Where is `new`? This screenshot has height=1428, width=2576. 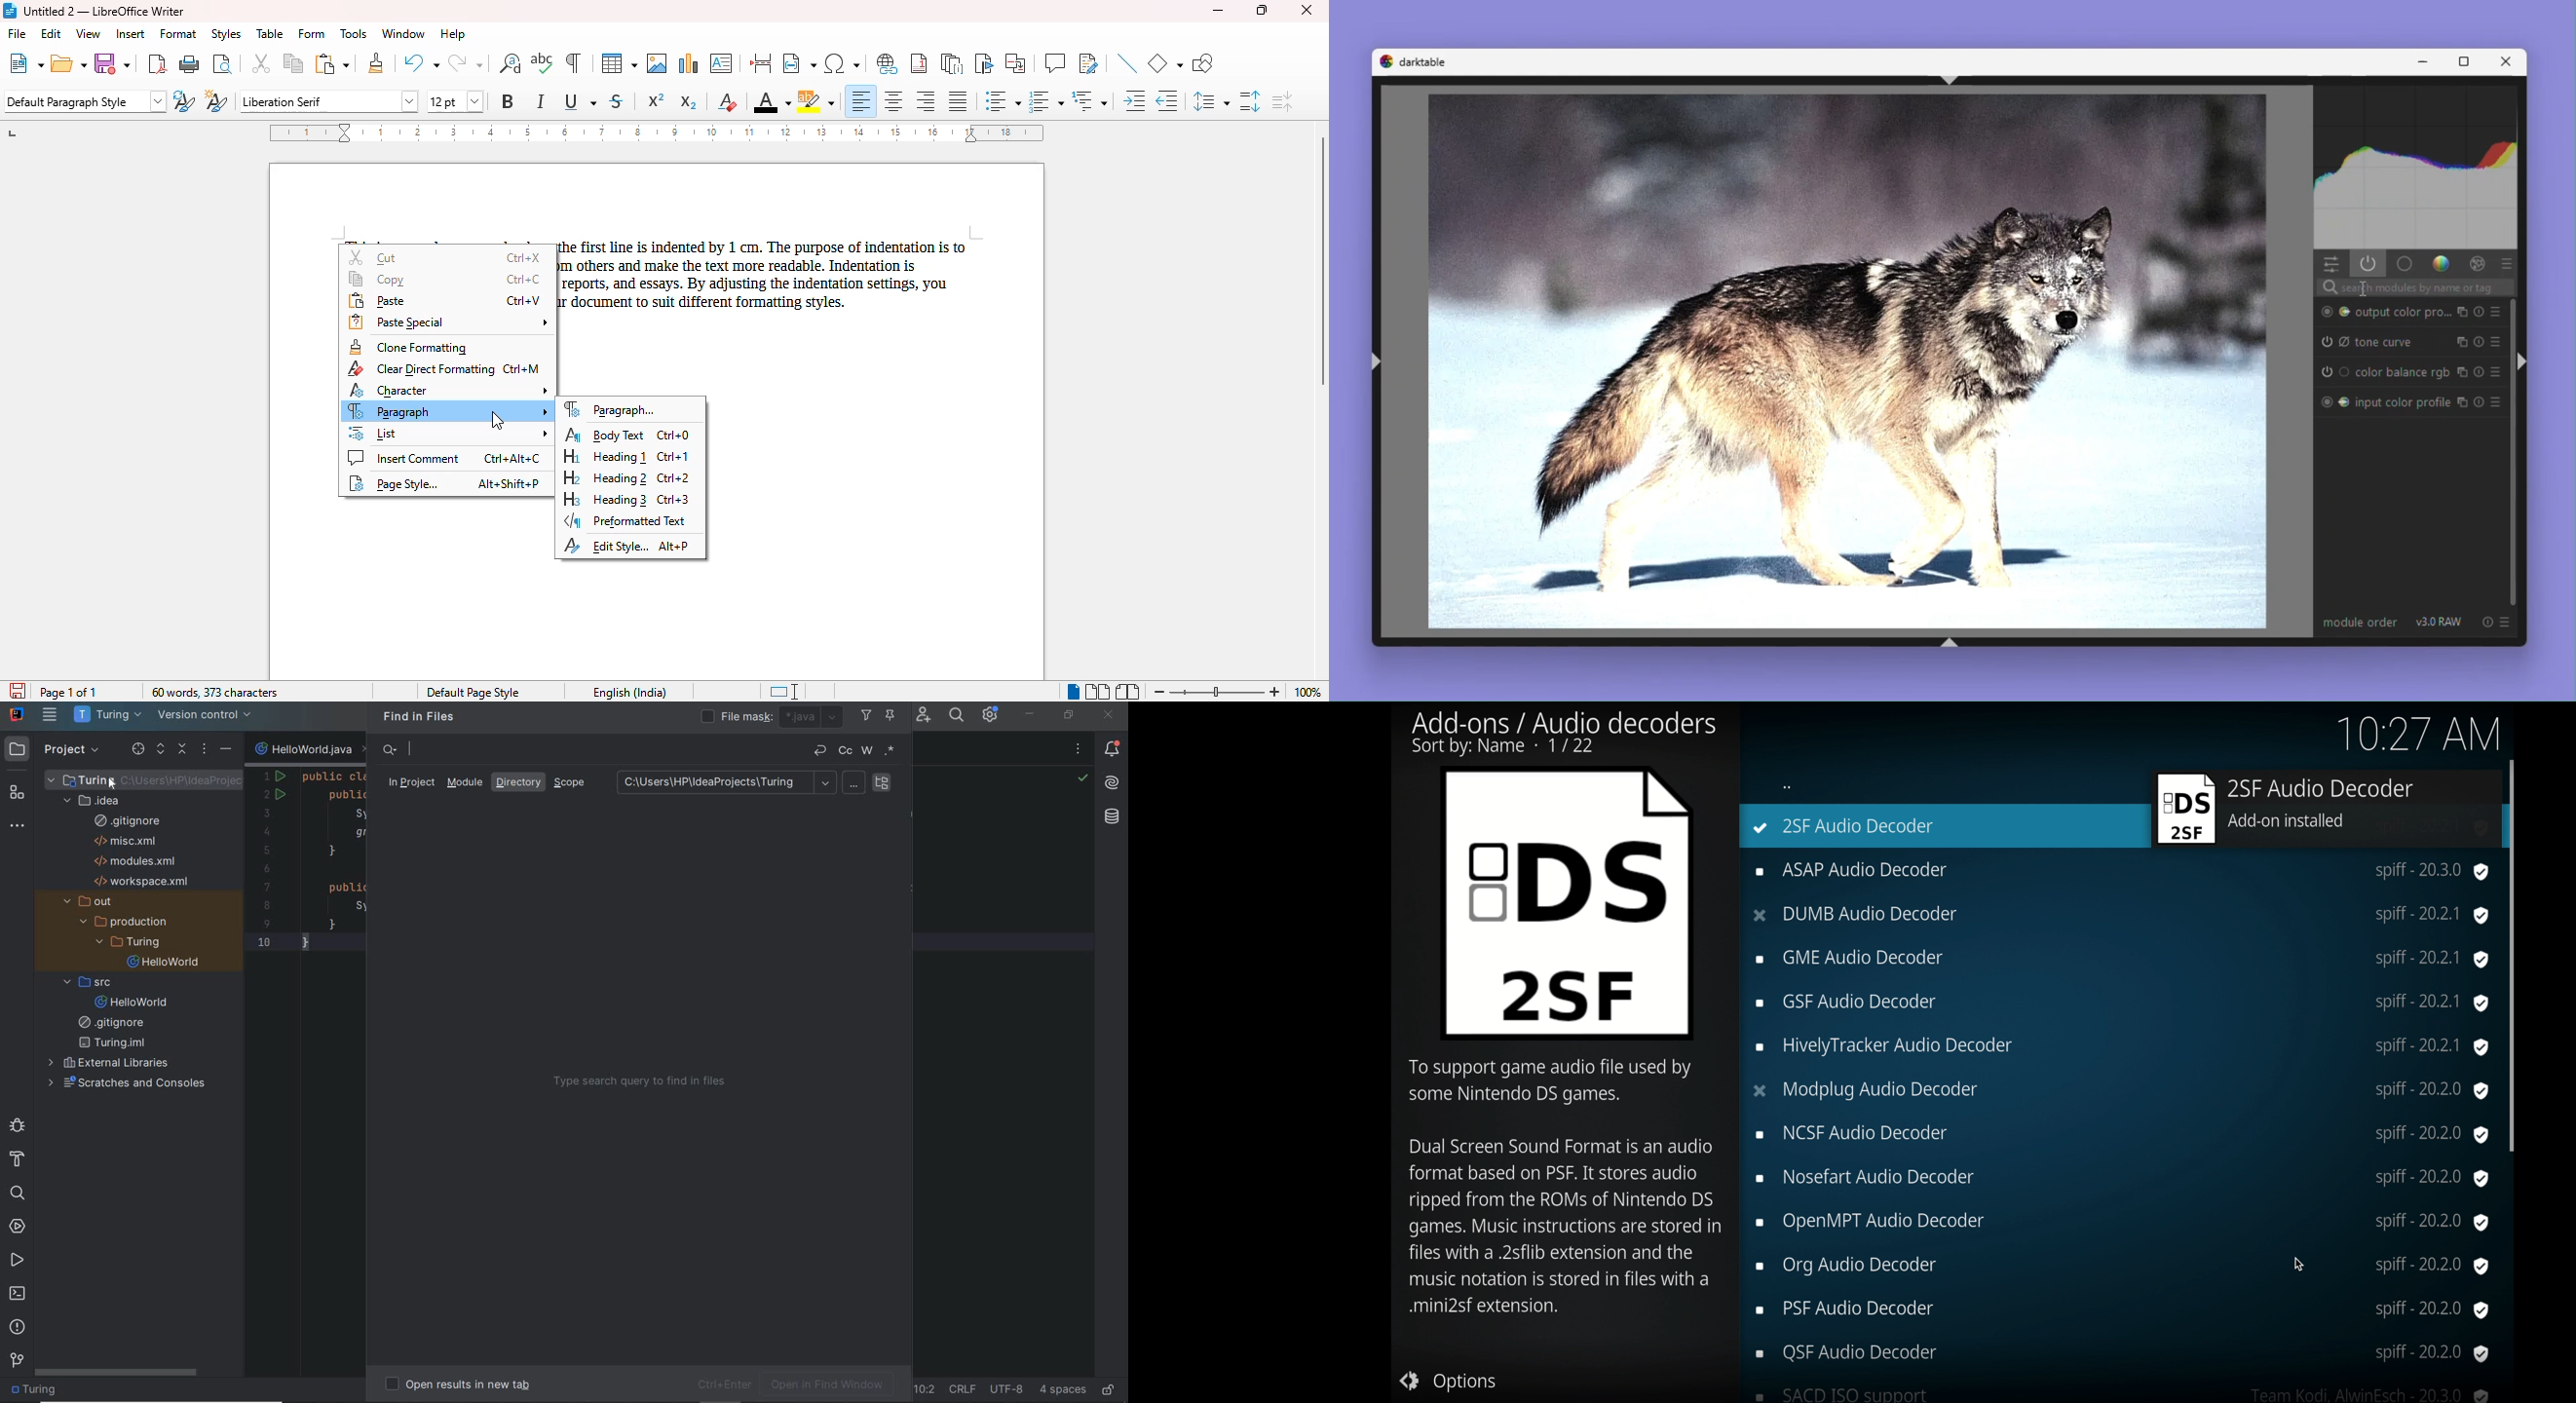 new is located at coordinates (25, 62).